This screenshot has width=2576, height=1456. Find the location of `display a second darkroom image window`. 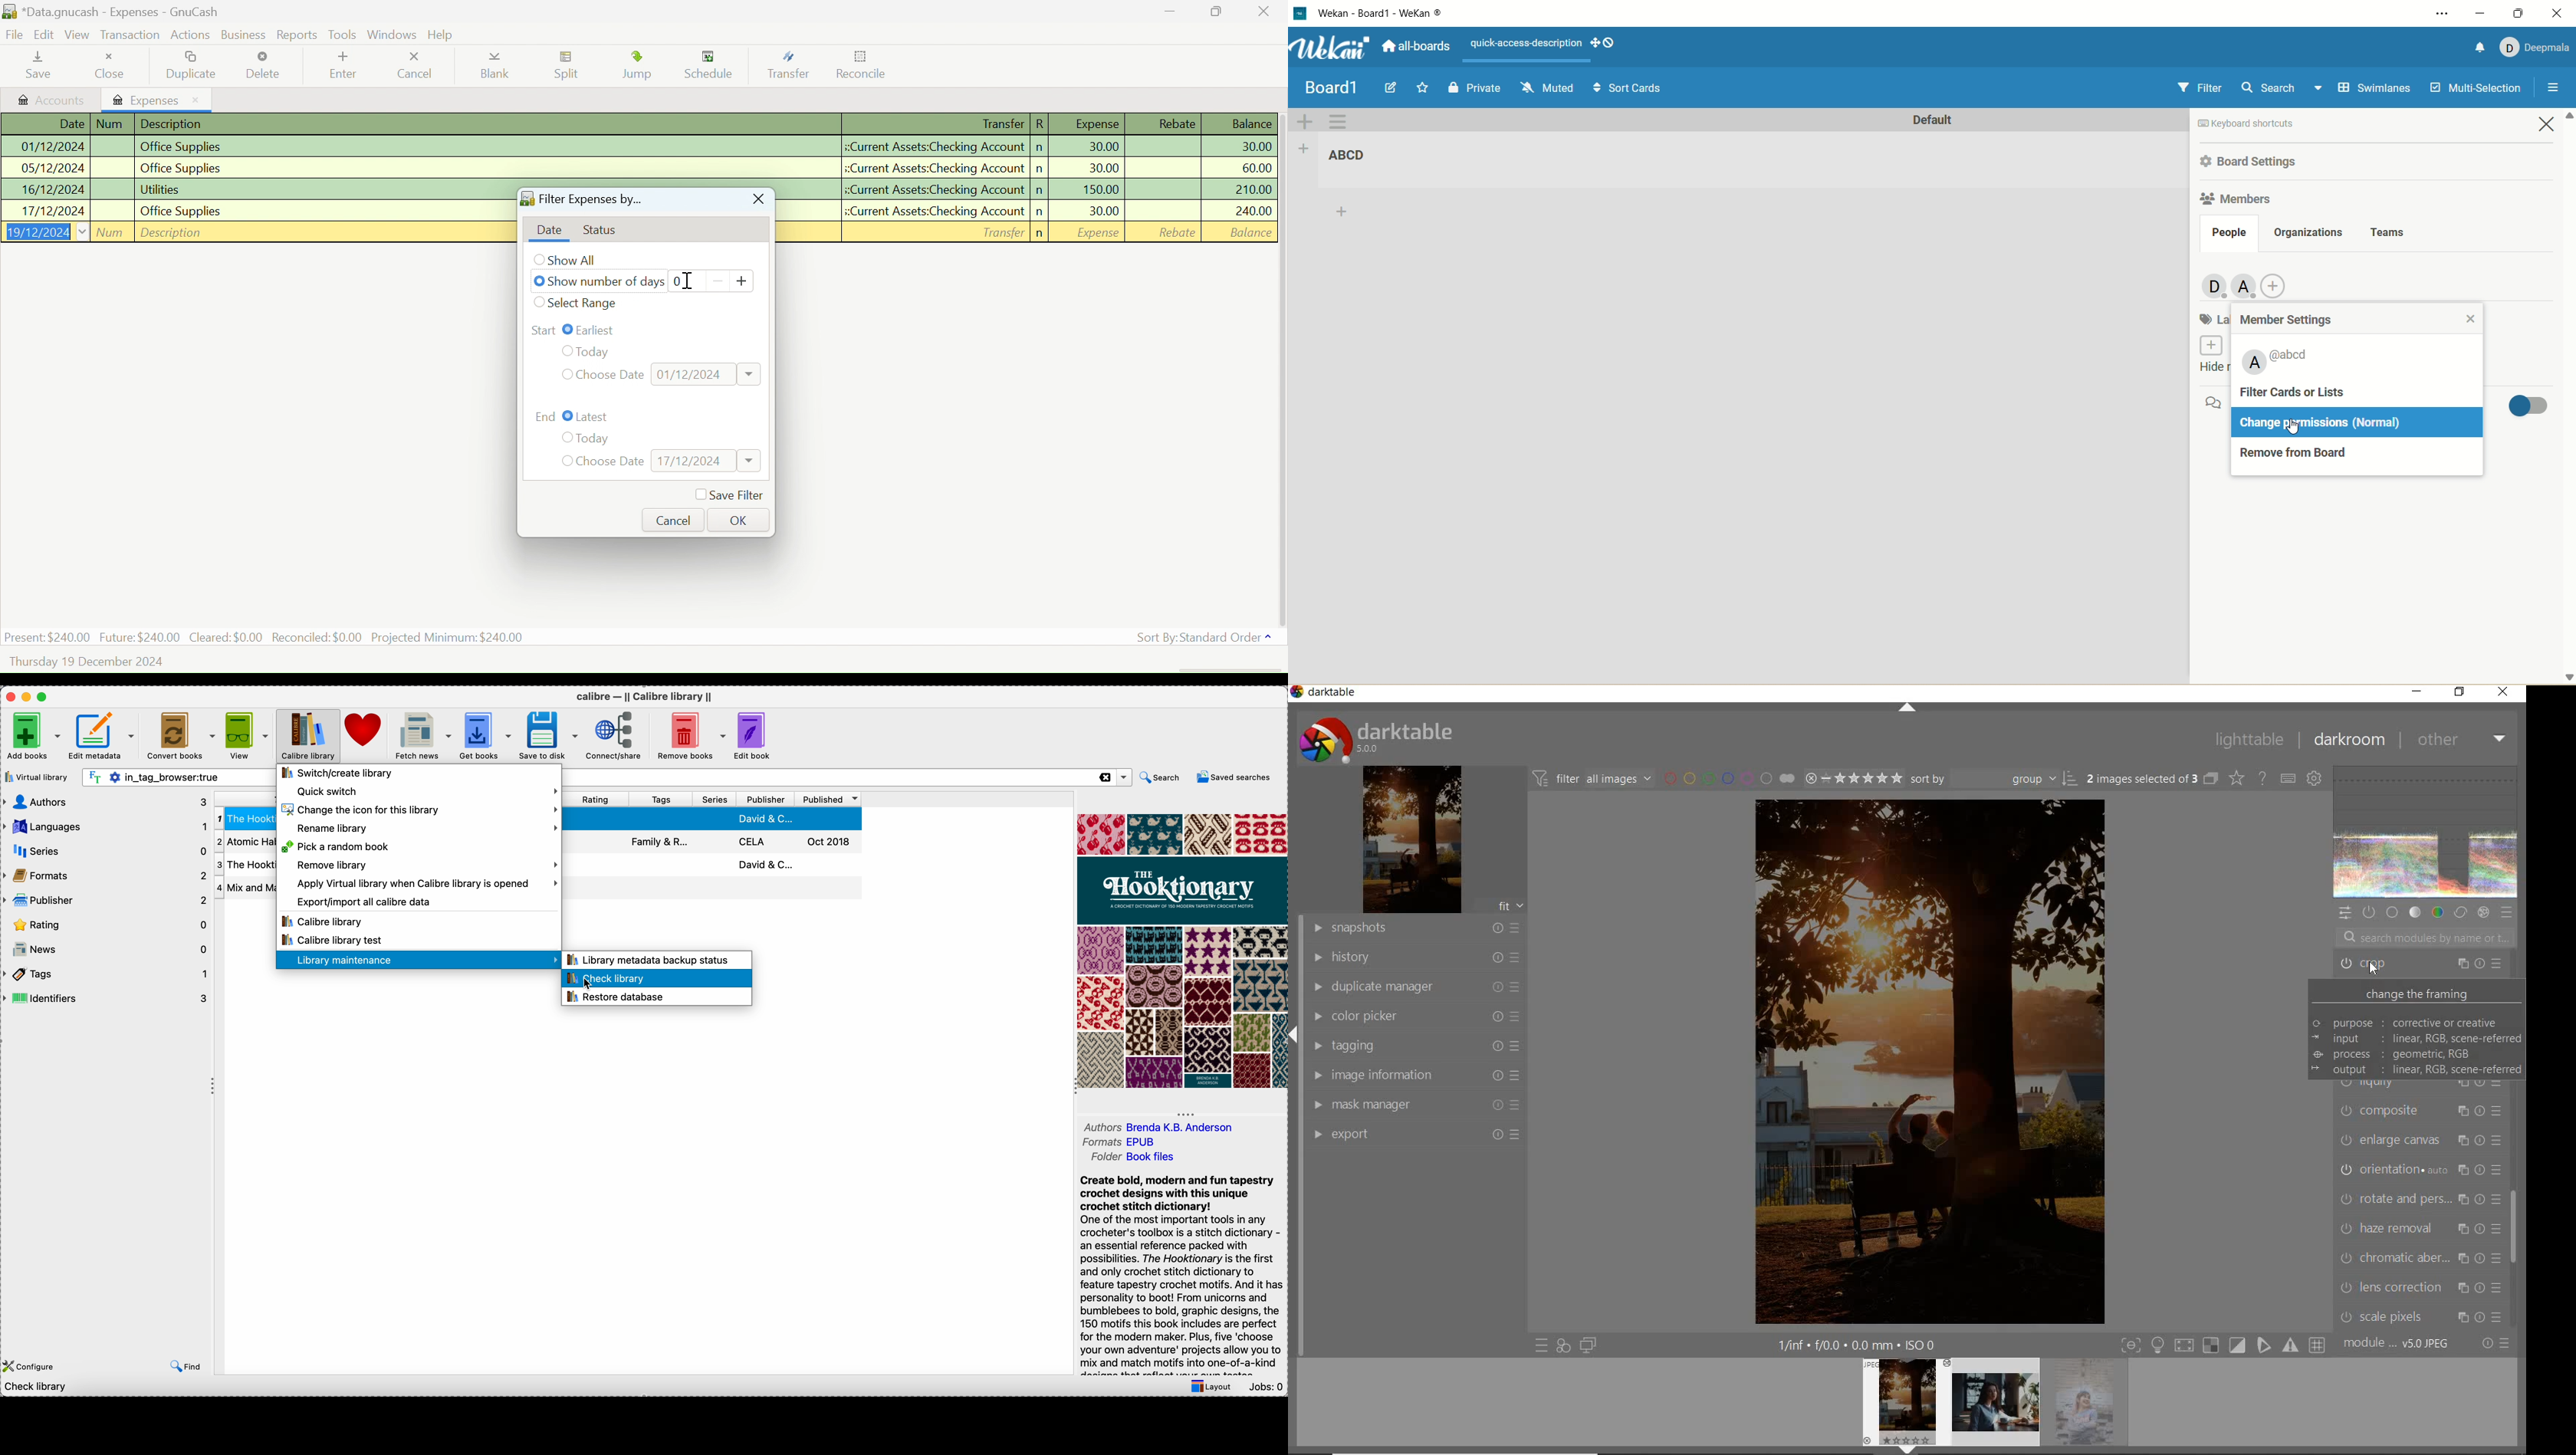

display a second darkroom image window is located at coordinates (1588, 1347).